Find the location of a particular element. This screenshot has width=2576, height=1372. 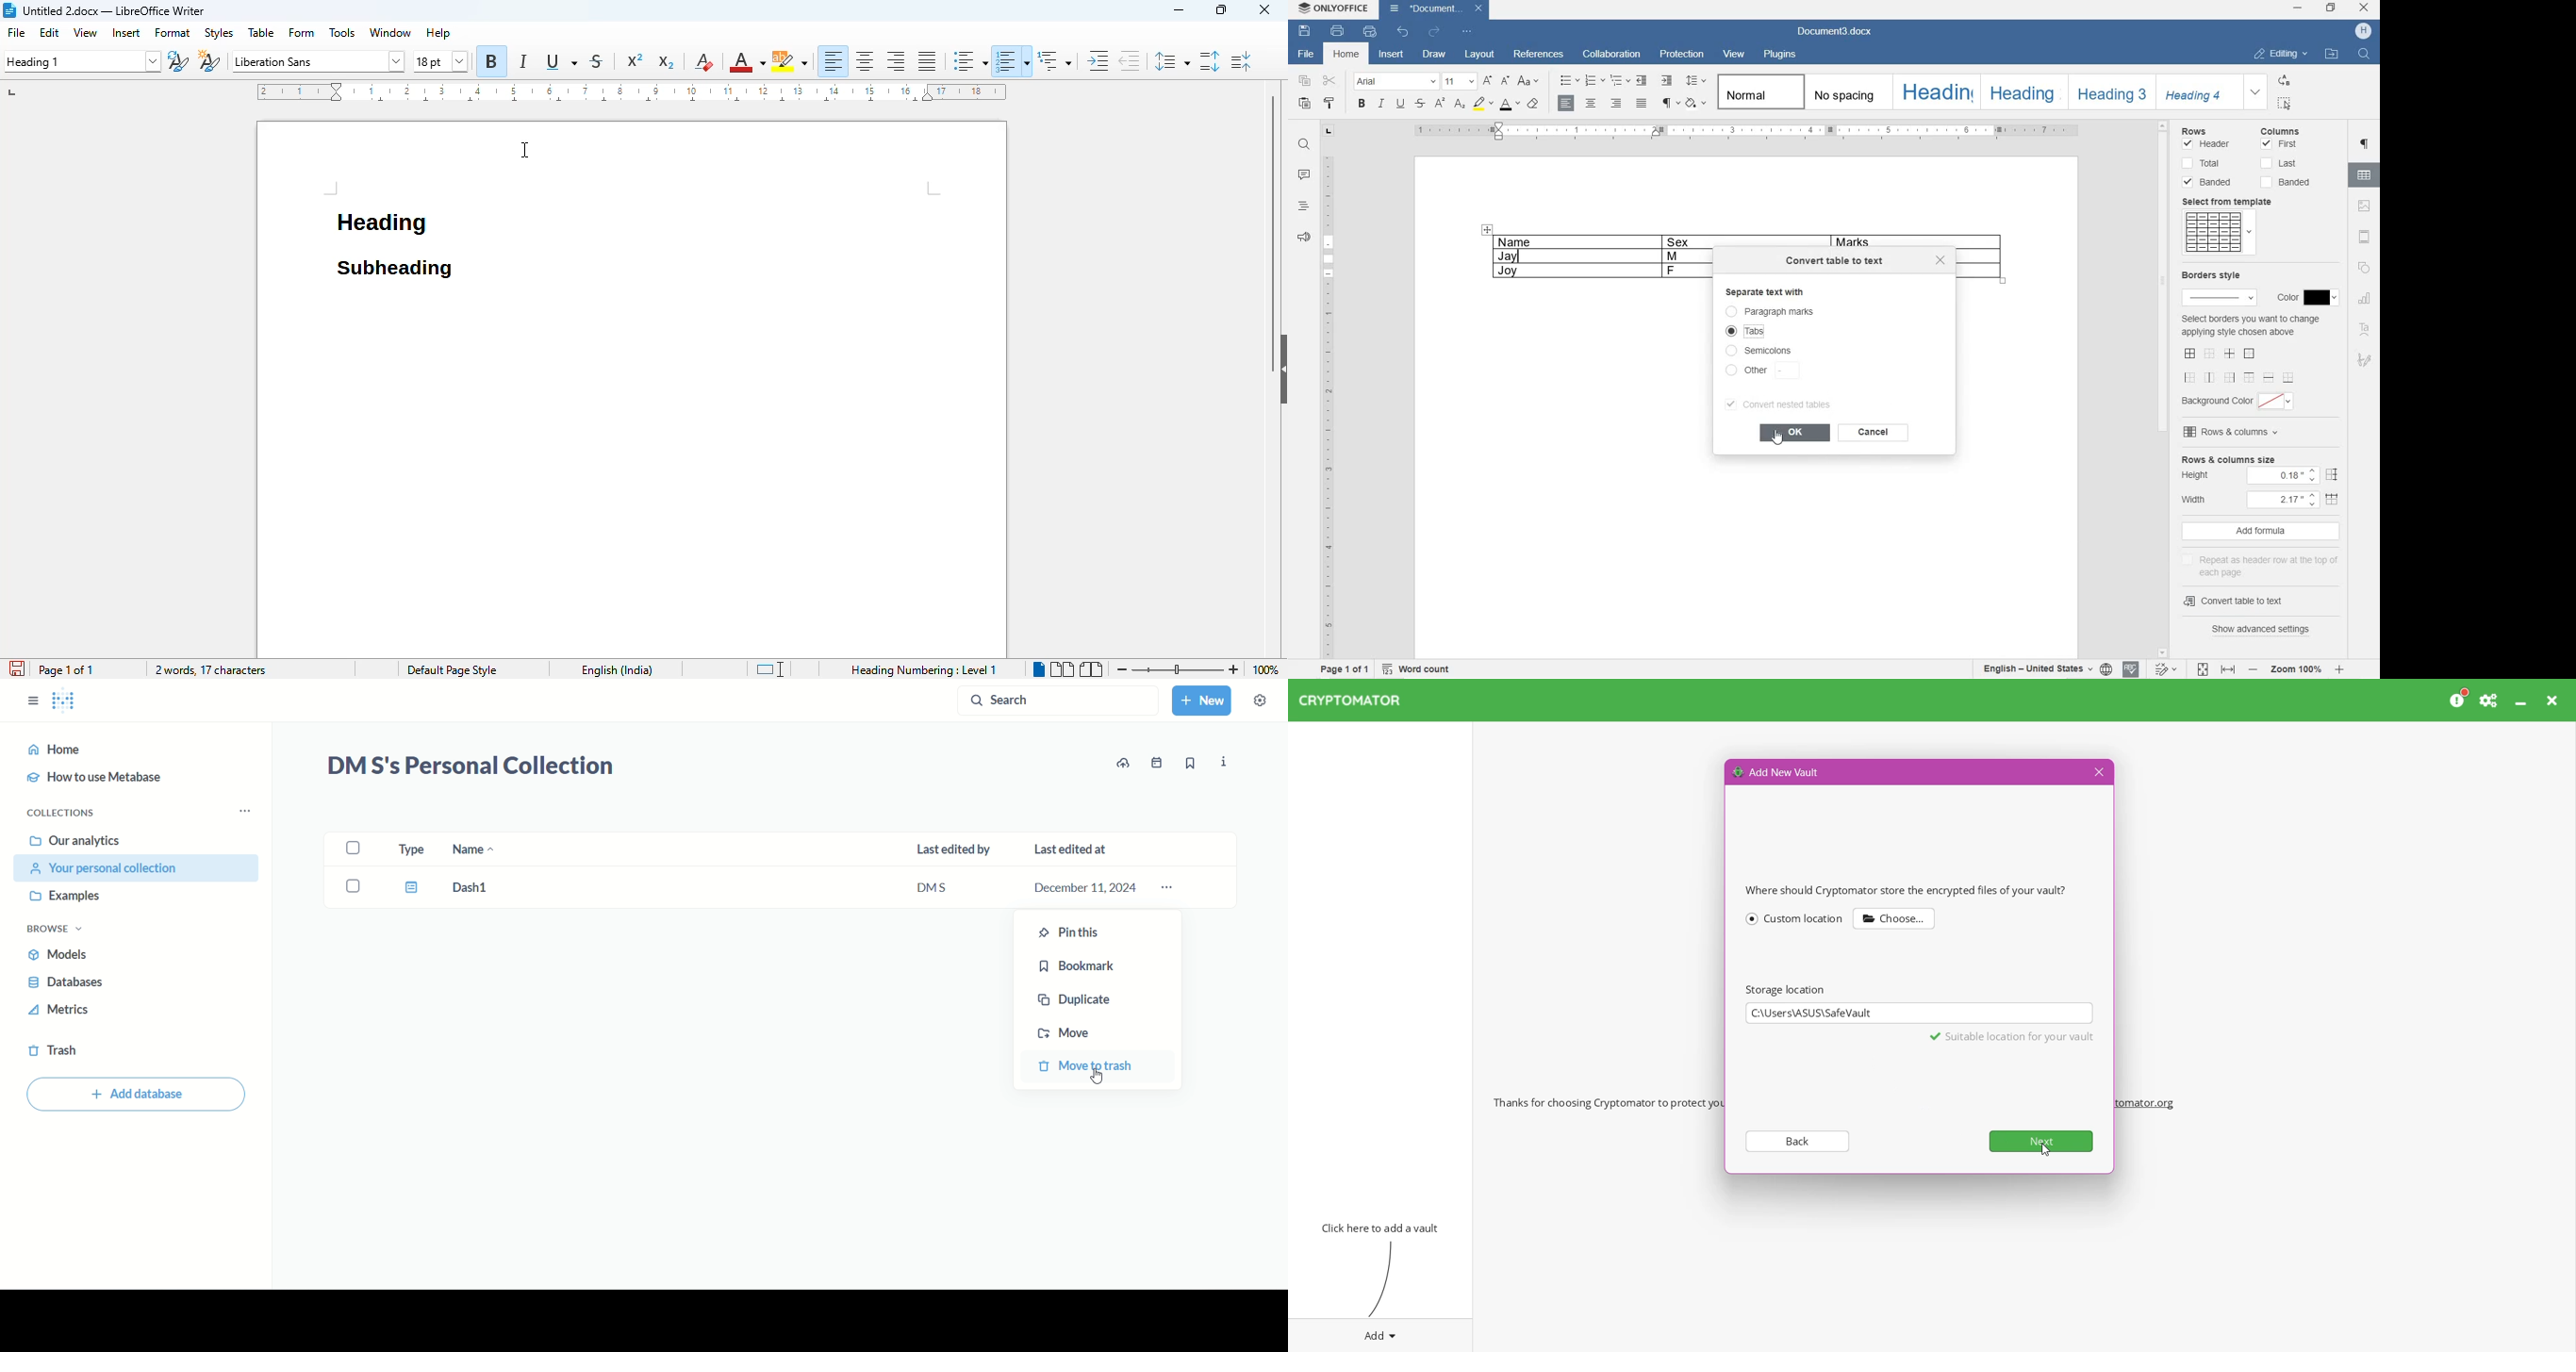

align center is located at coordinates (865, 60).